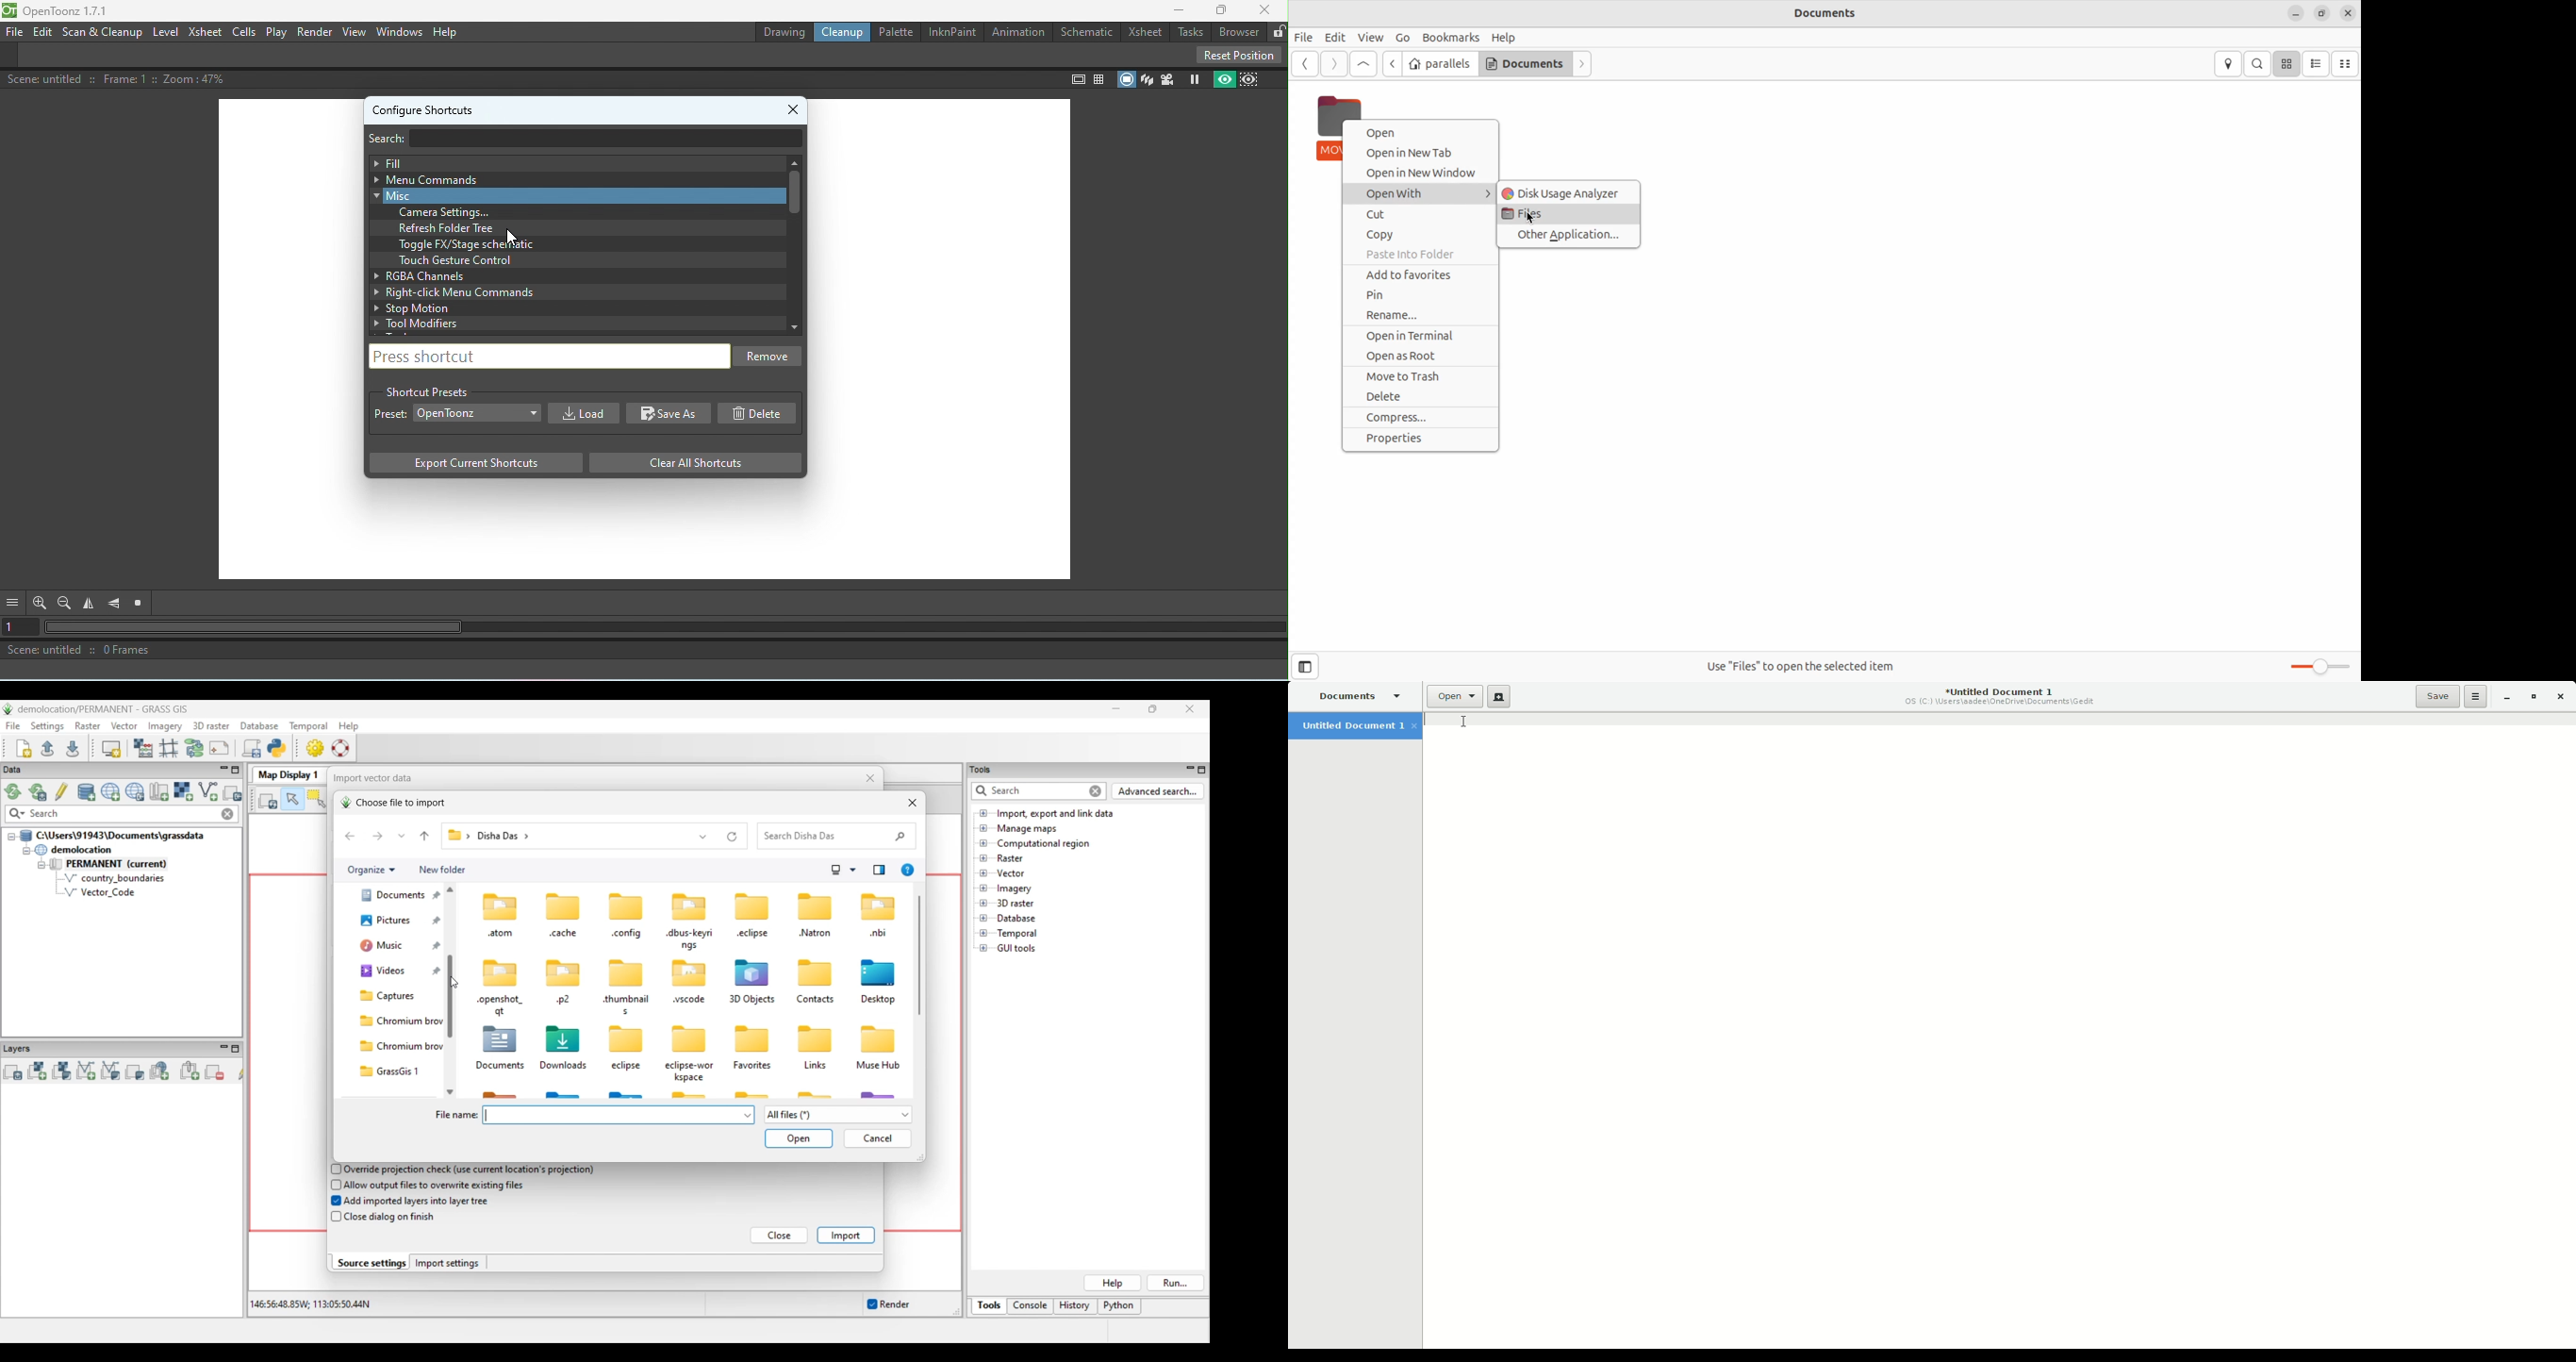 This screenshot has height=1372, width=2576. Describe the element at coordinates (983, 888) in the screenshot. I see `Click to open files under Imagery` at that location.